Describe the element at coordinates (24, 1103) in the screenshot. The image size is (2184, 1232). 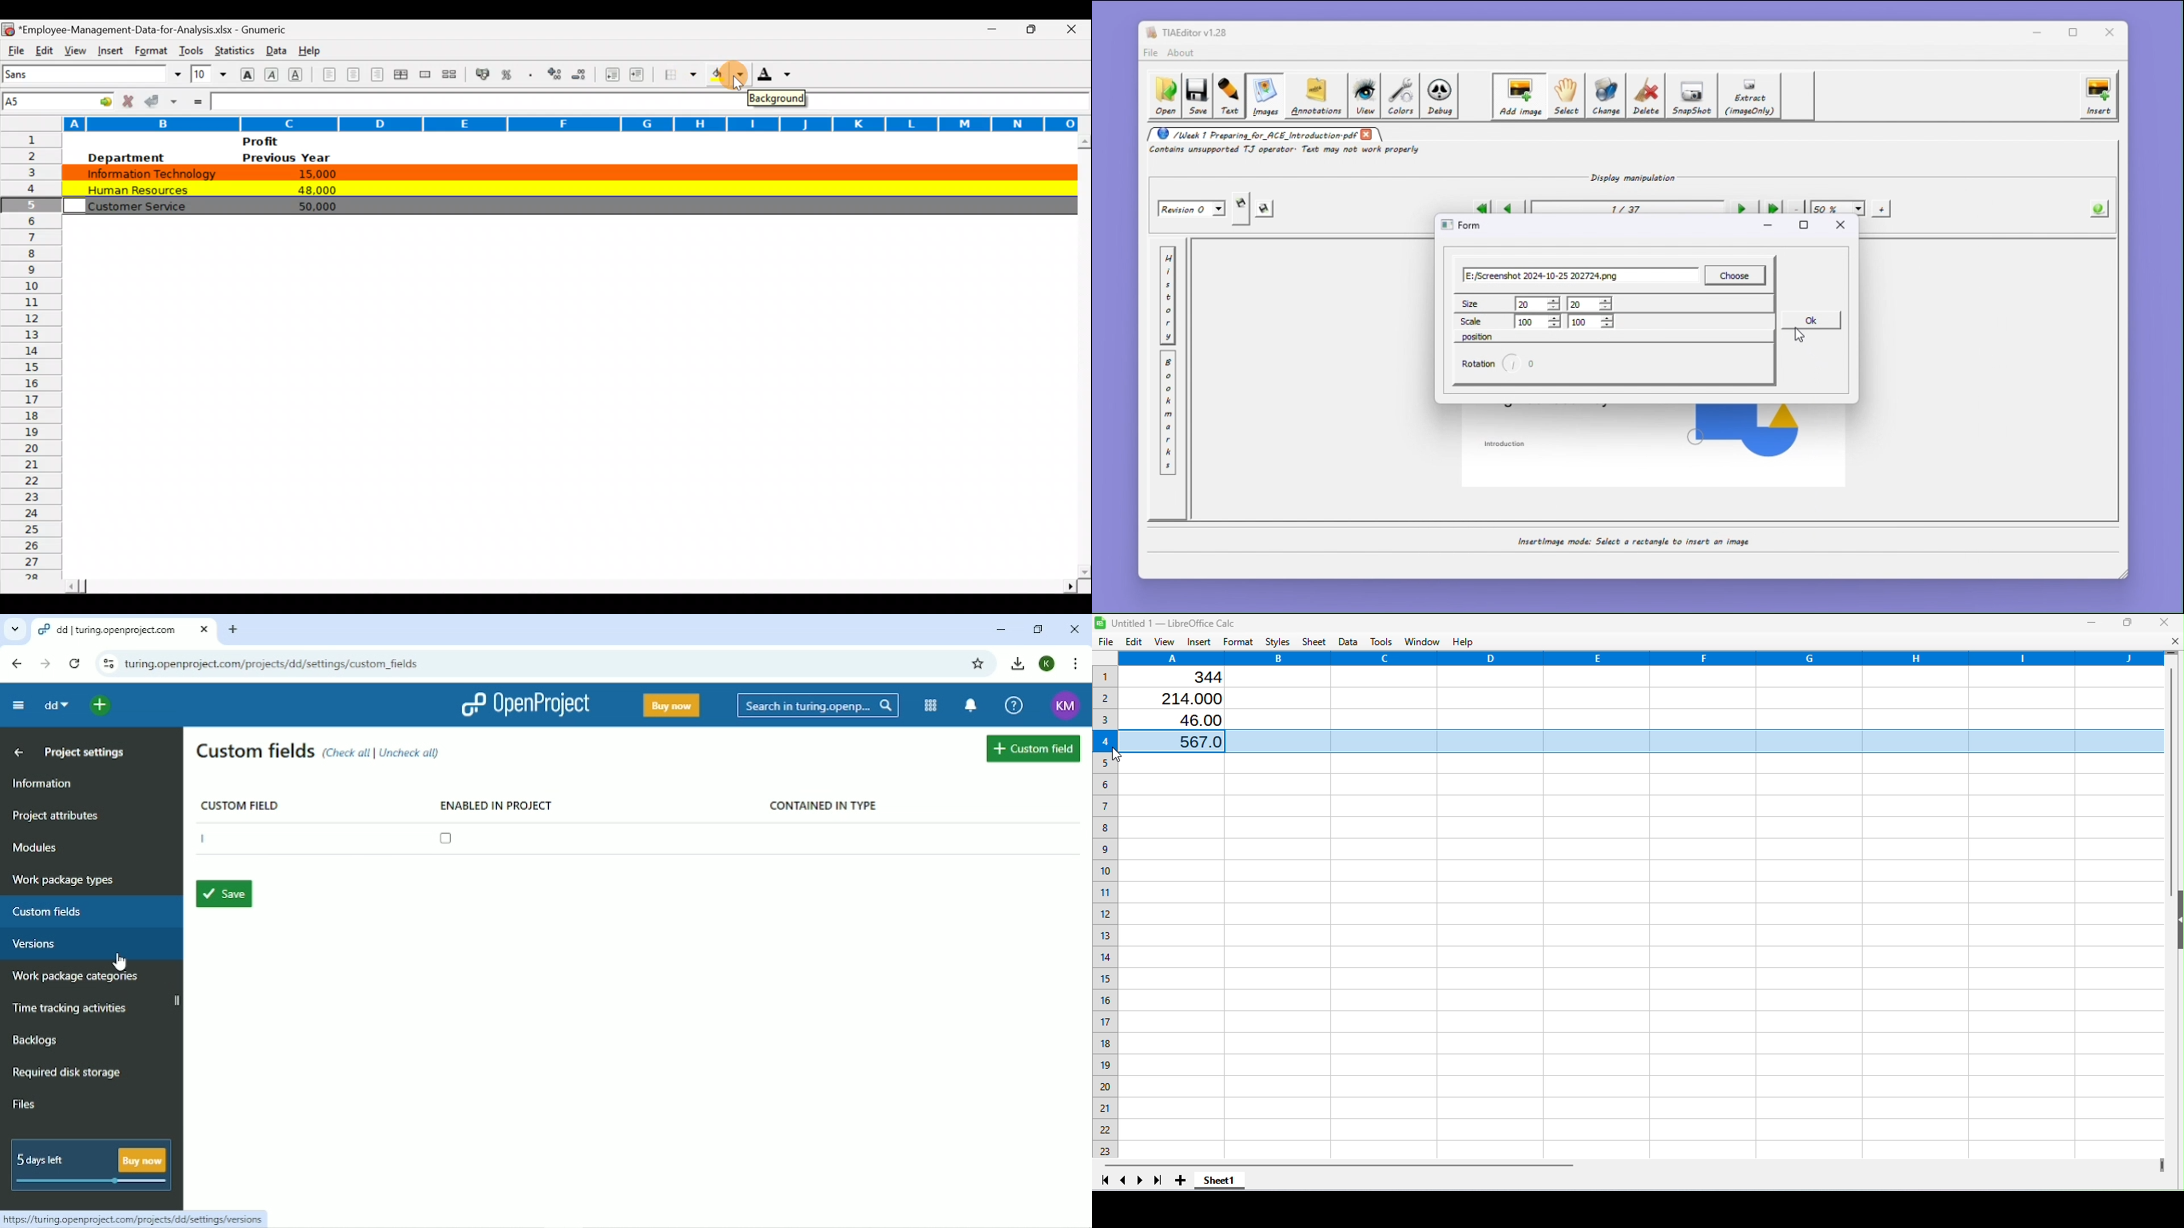
I see `Files` at that location.